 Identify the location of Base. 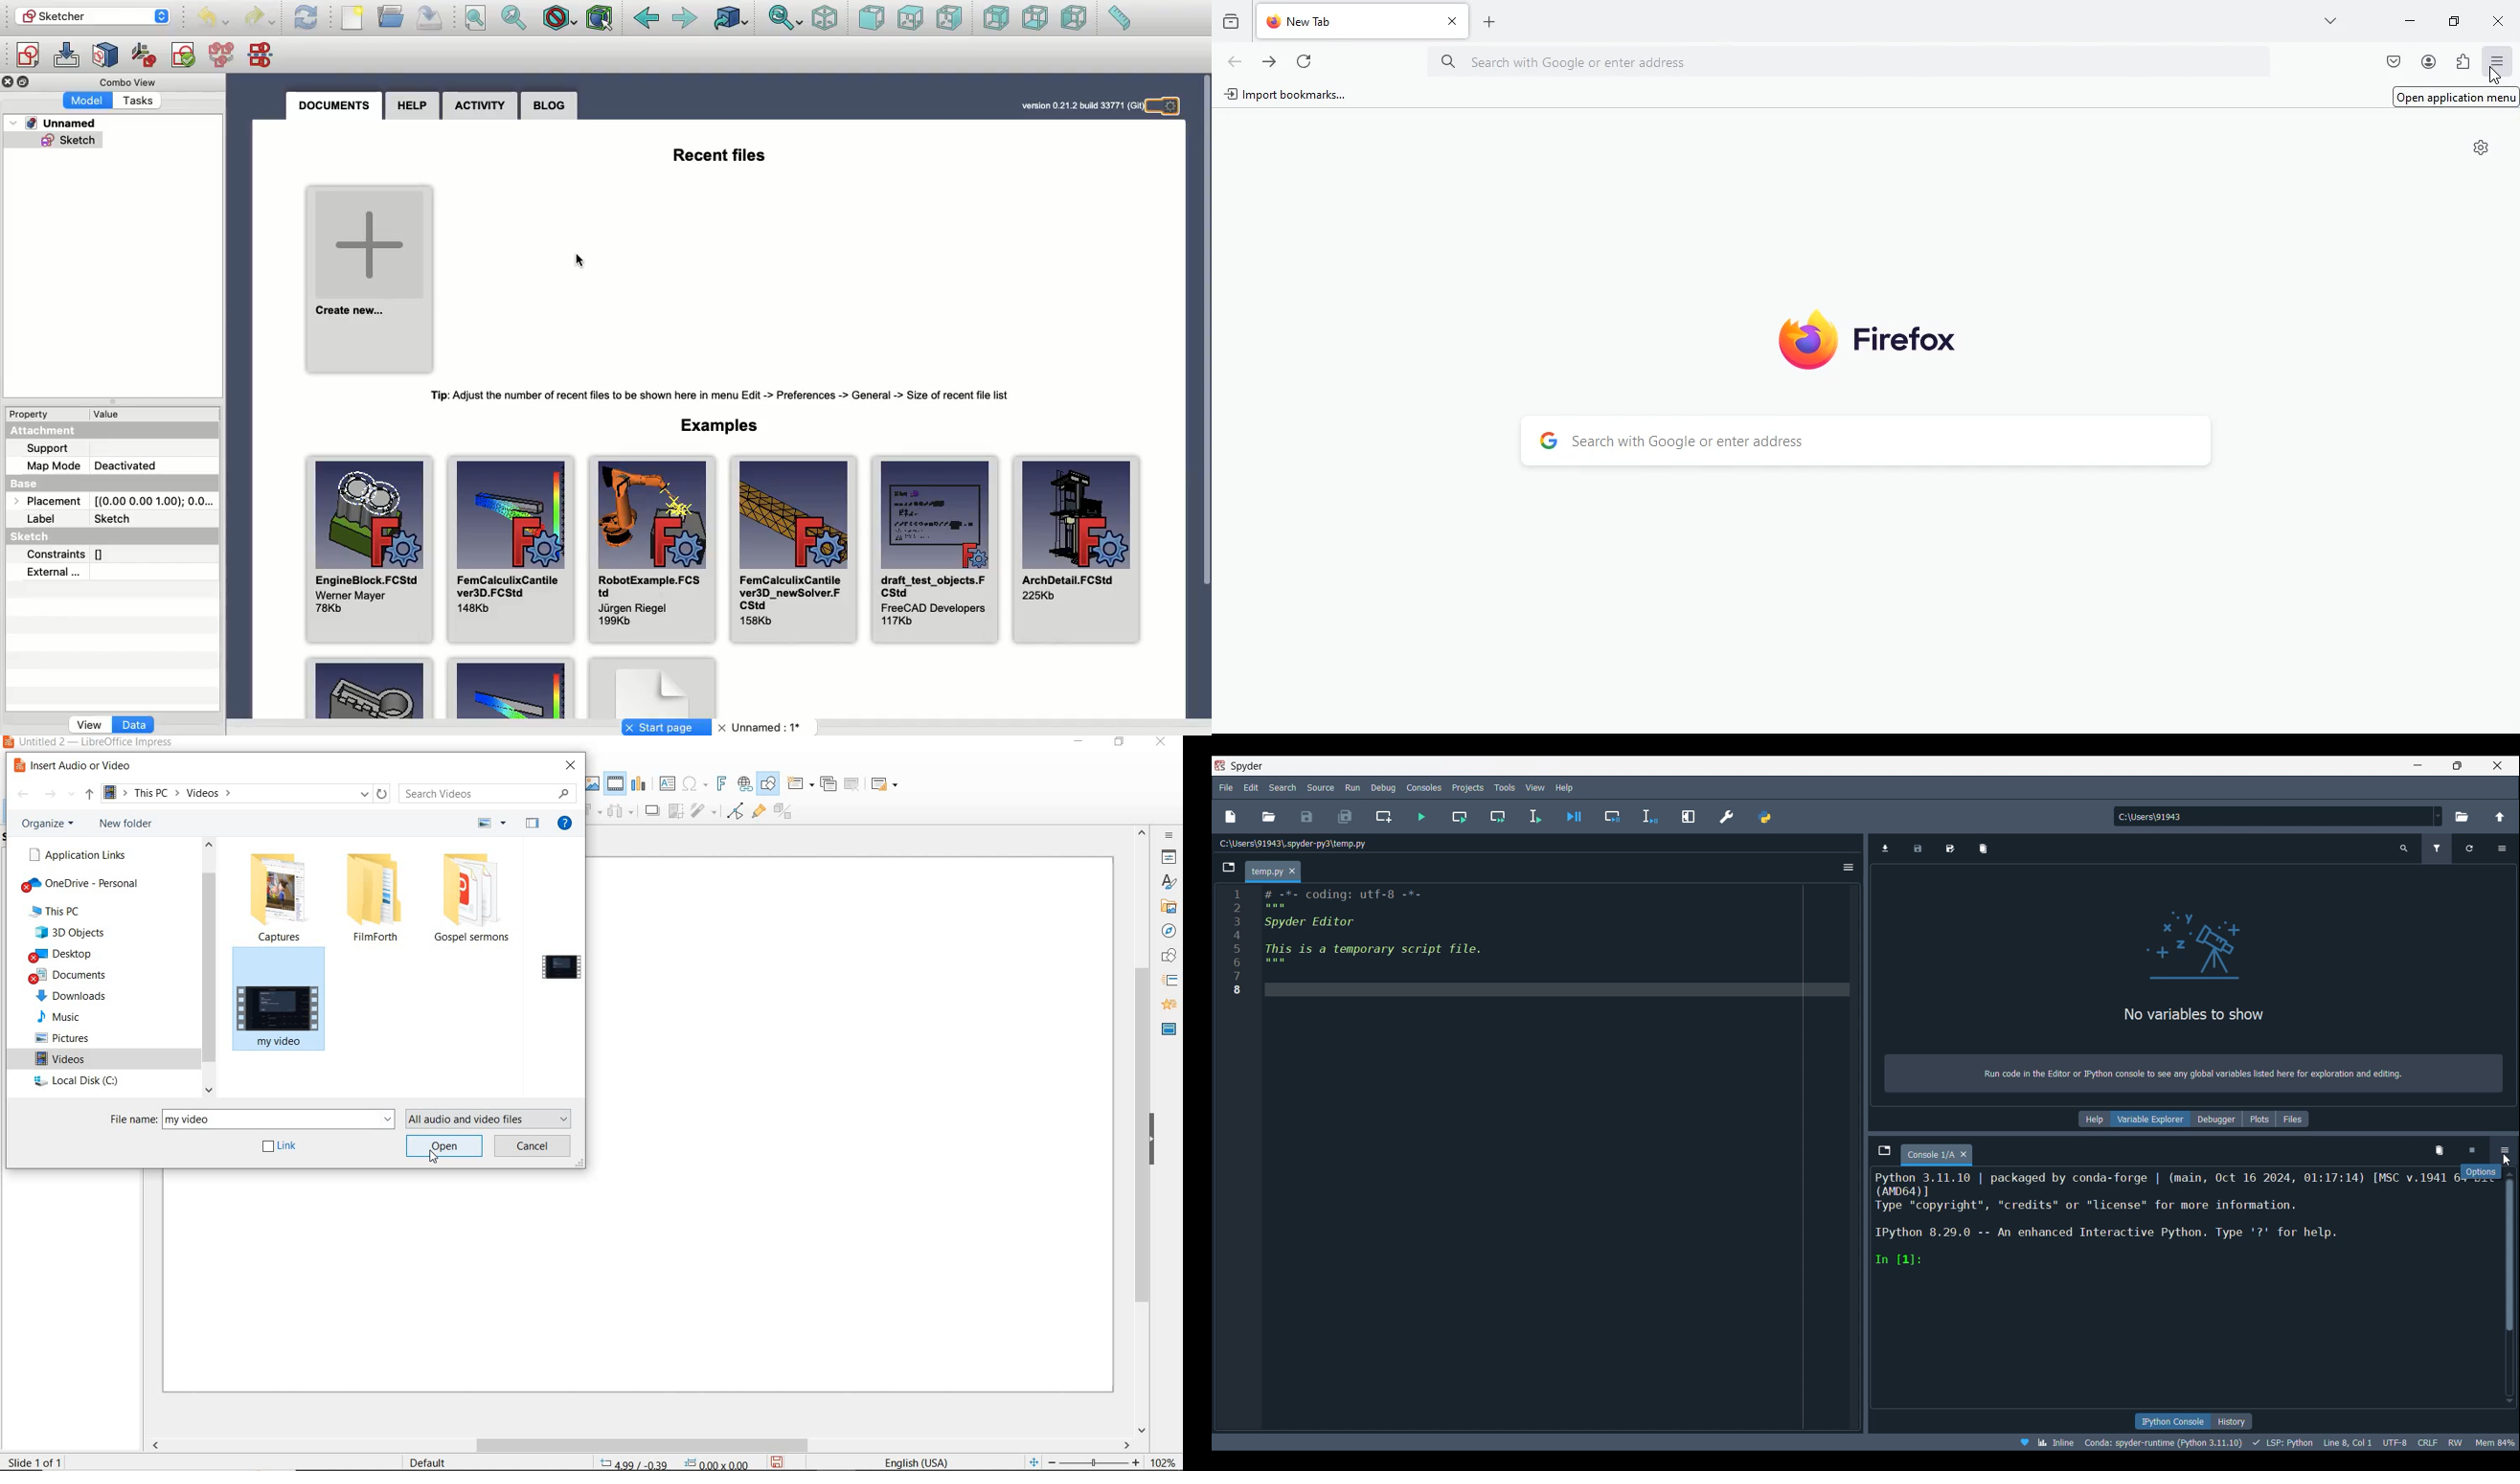
(29, 485).